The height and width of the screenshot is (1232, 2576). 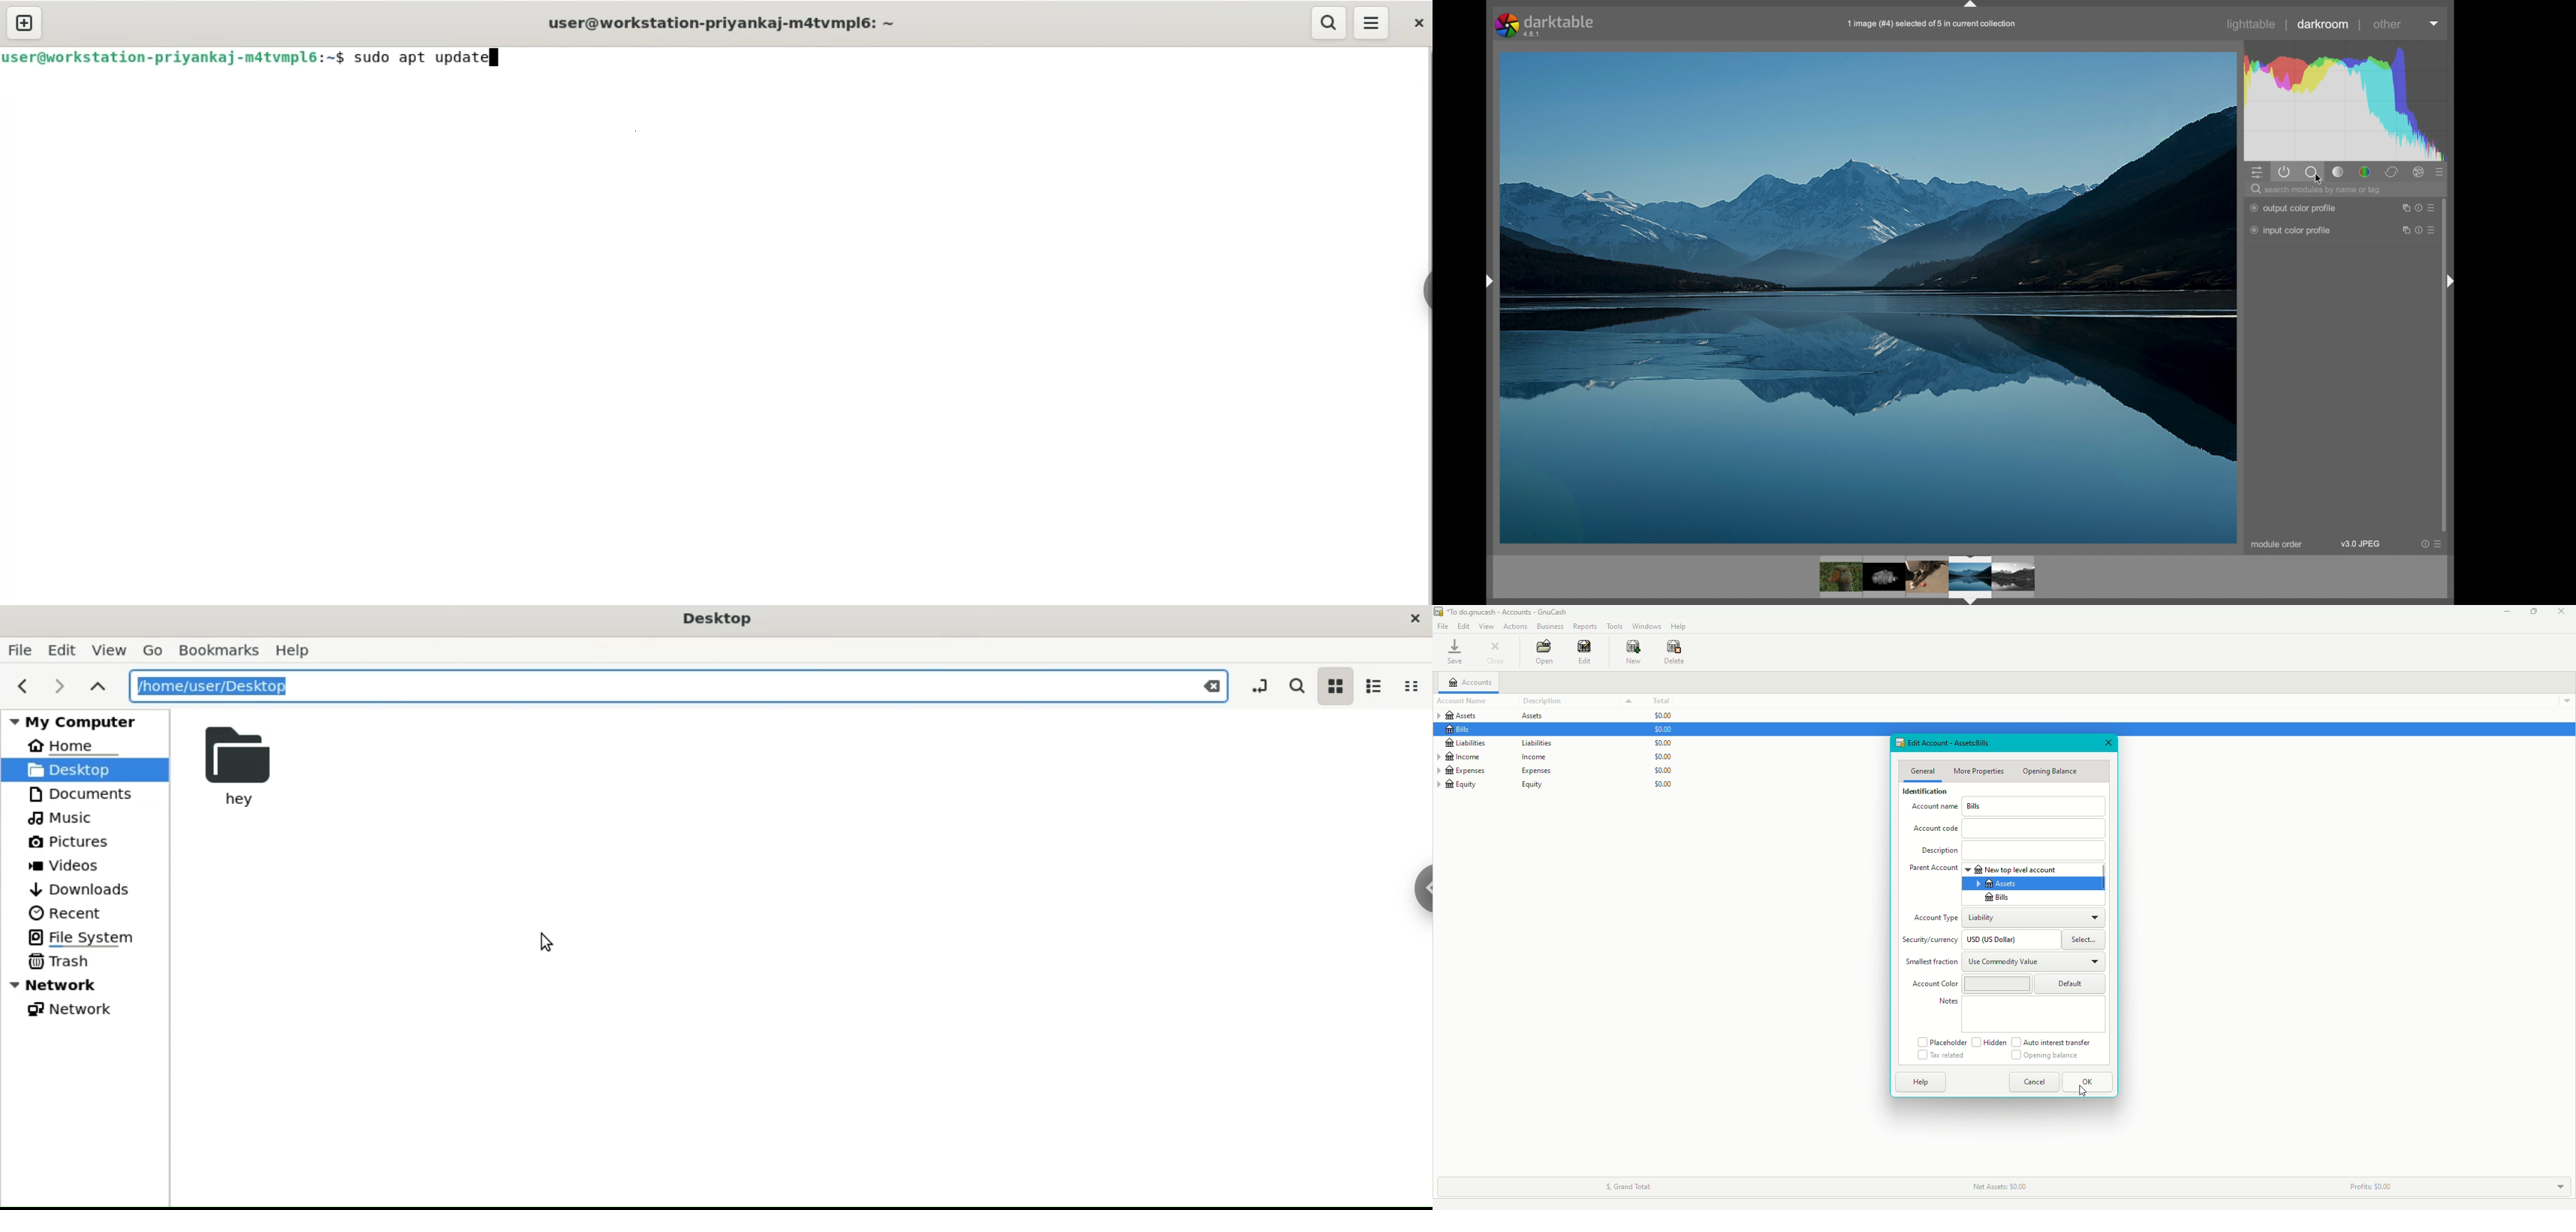 I want to click on sudo apt update, so click(x=428, y=58).